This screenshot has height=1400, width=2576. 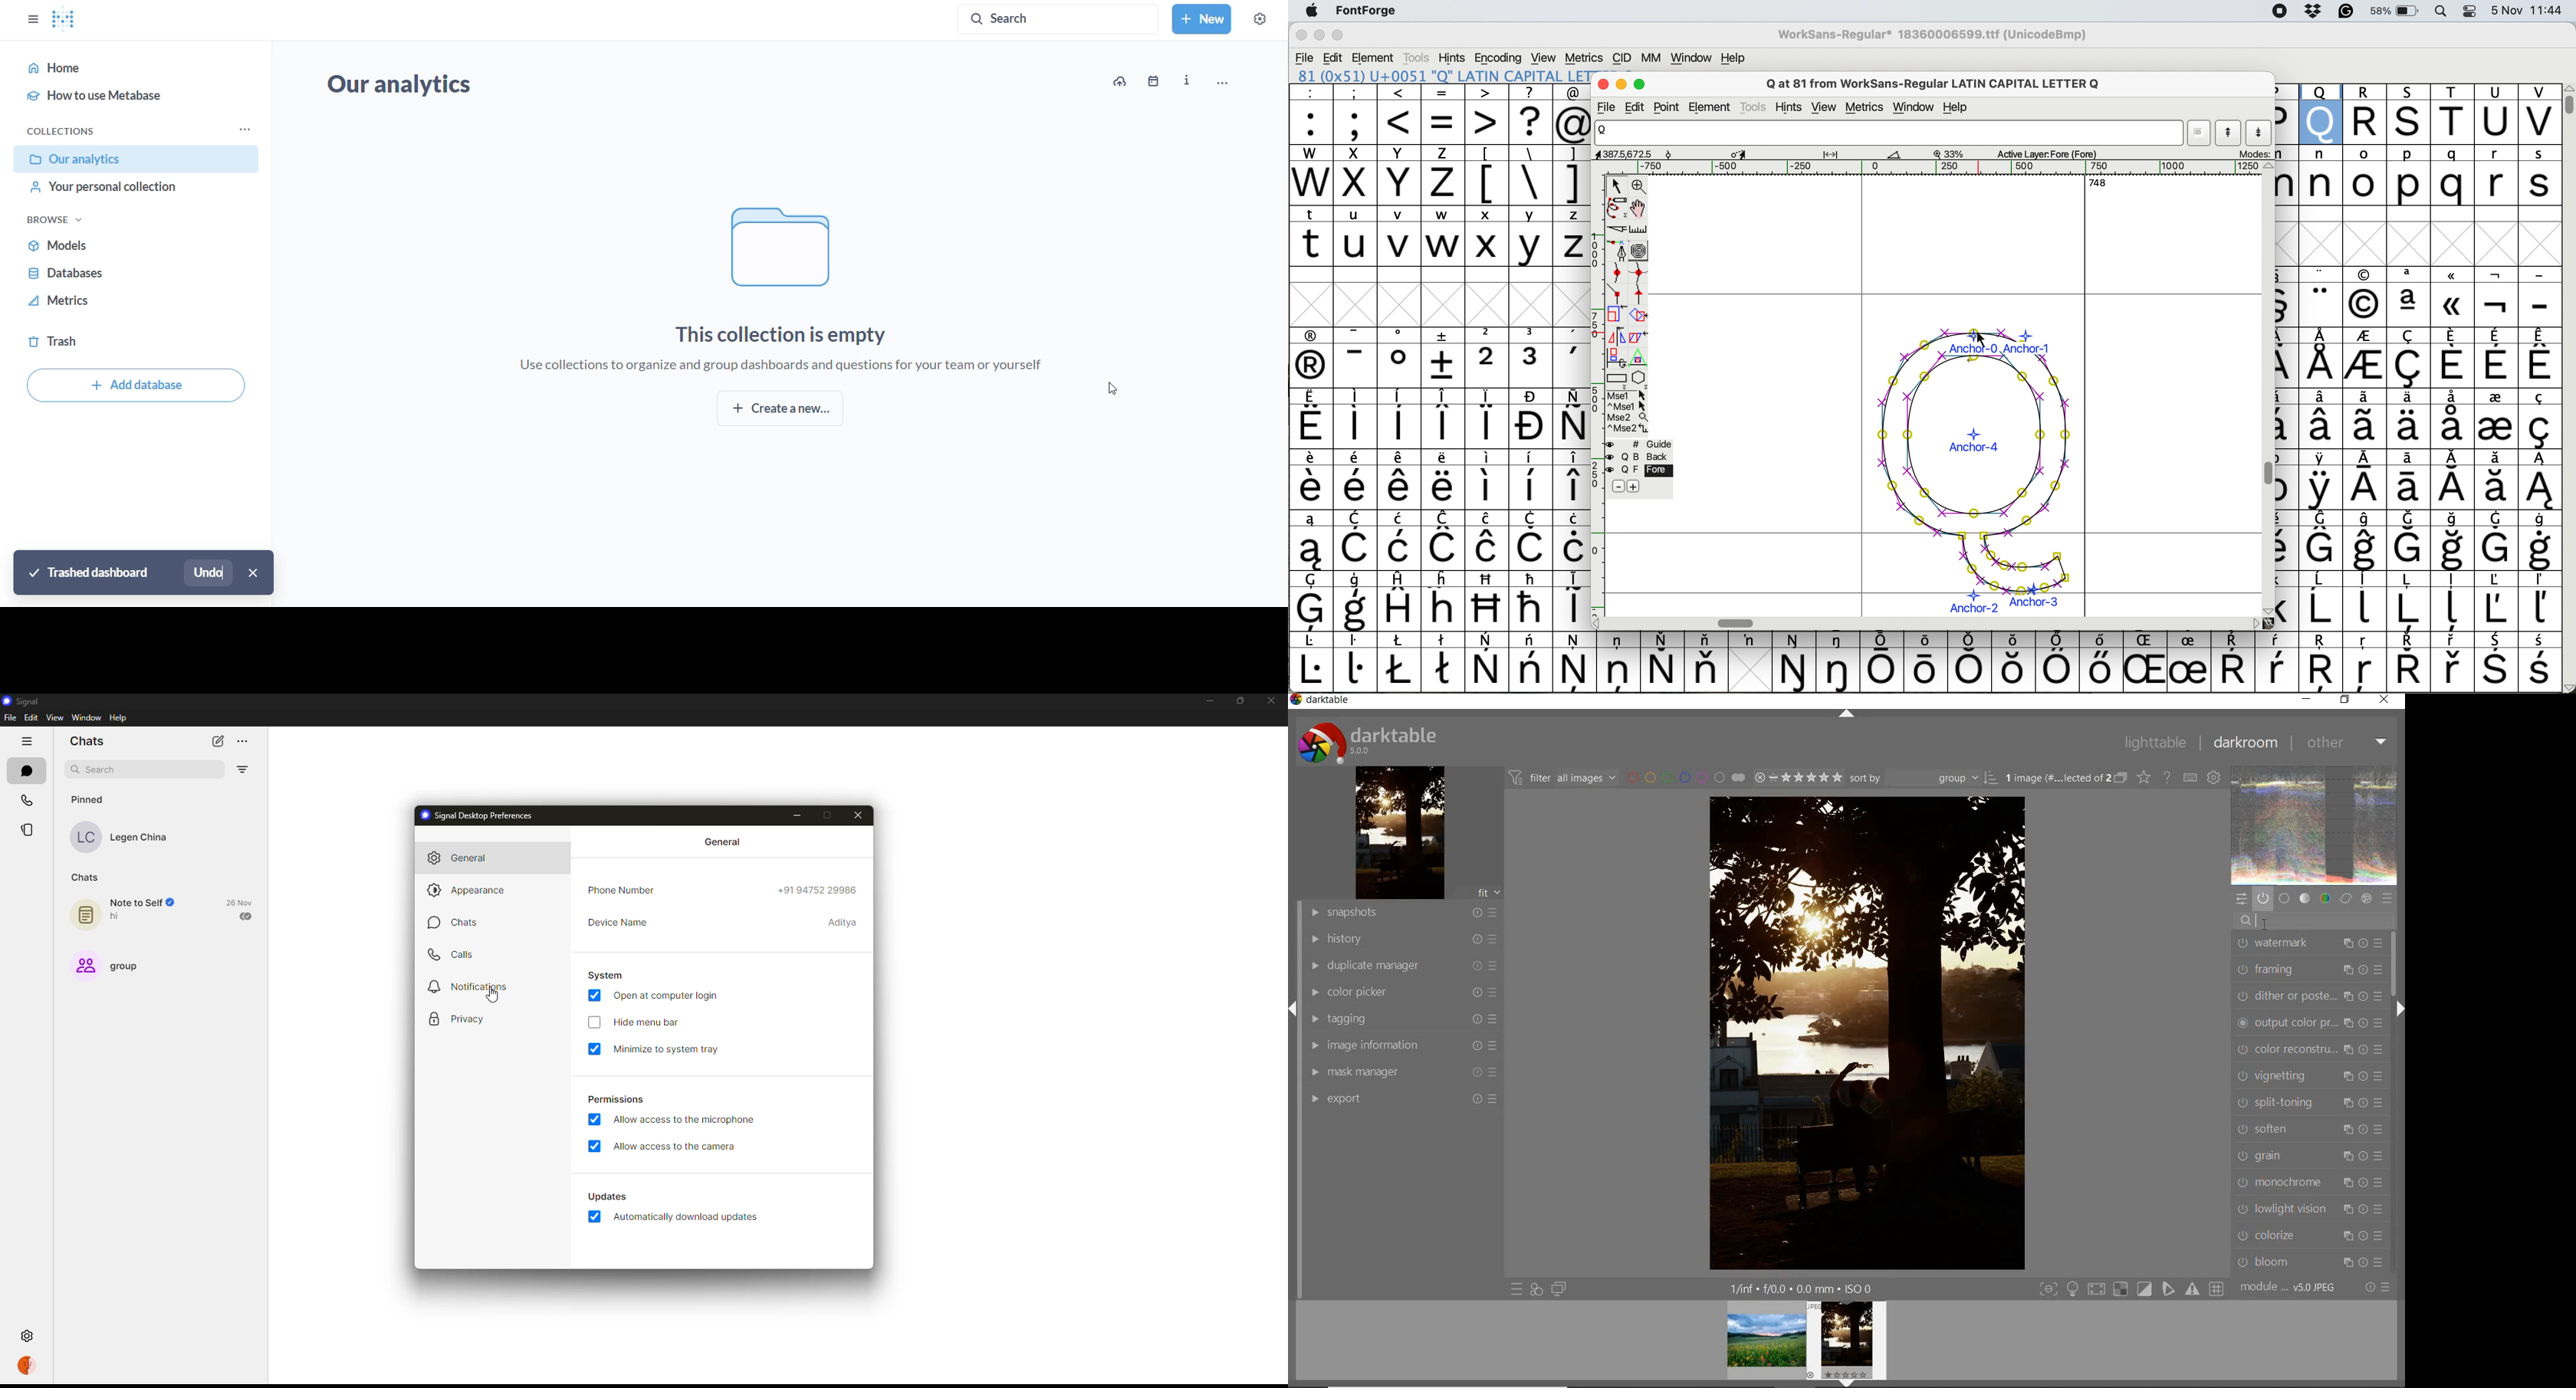 What do you see at coordinates (135, 386) in the screenshot?
I see `add database` at bounding box center [135, 386].